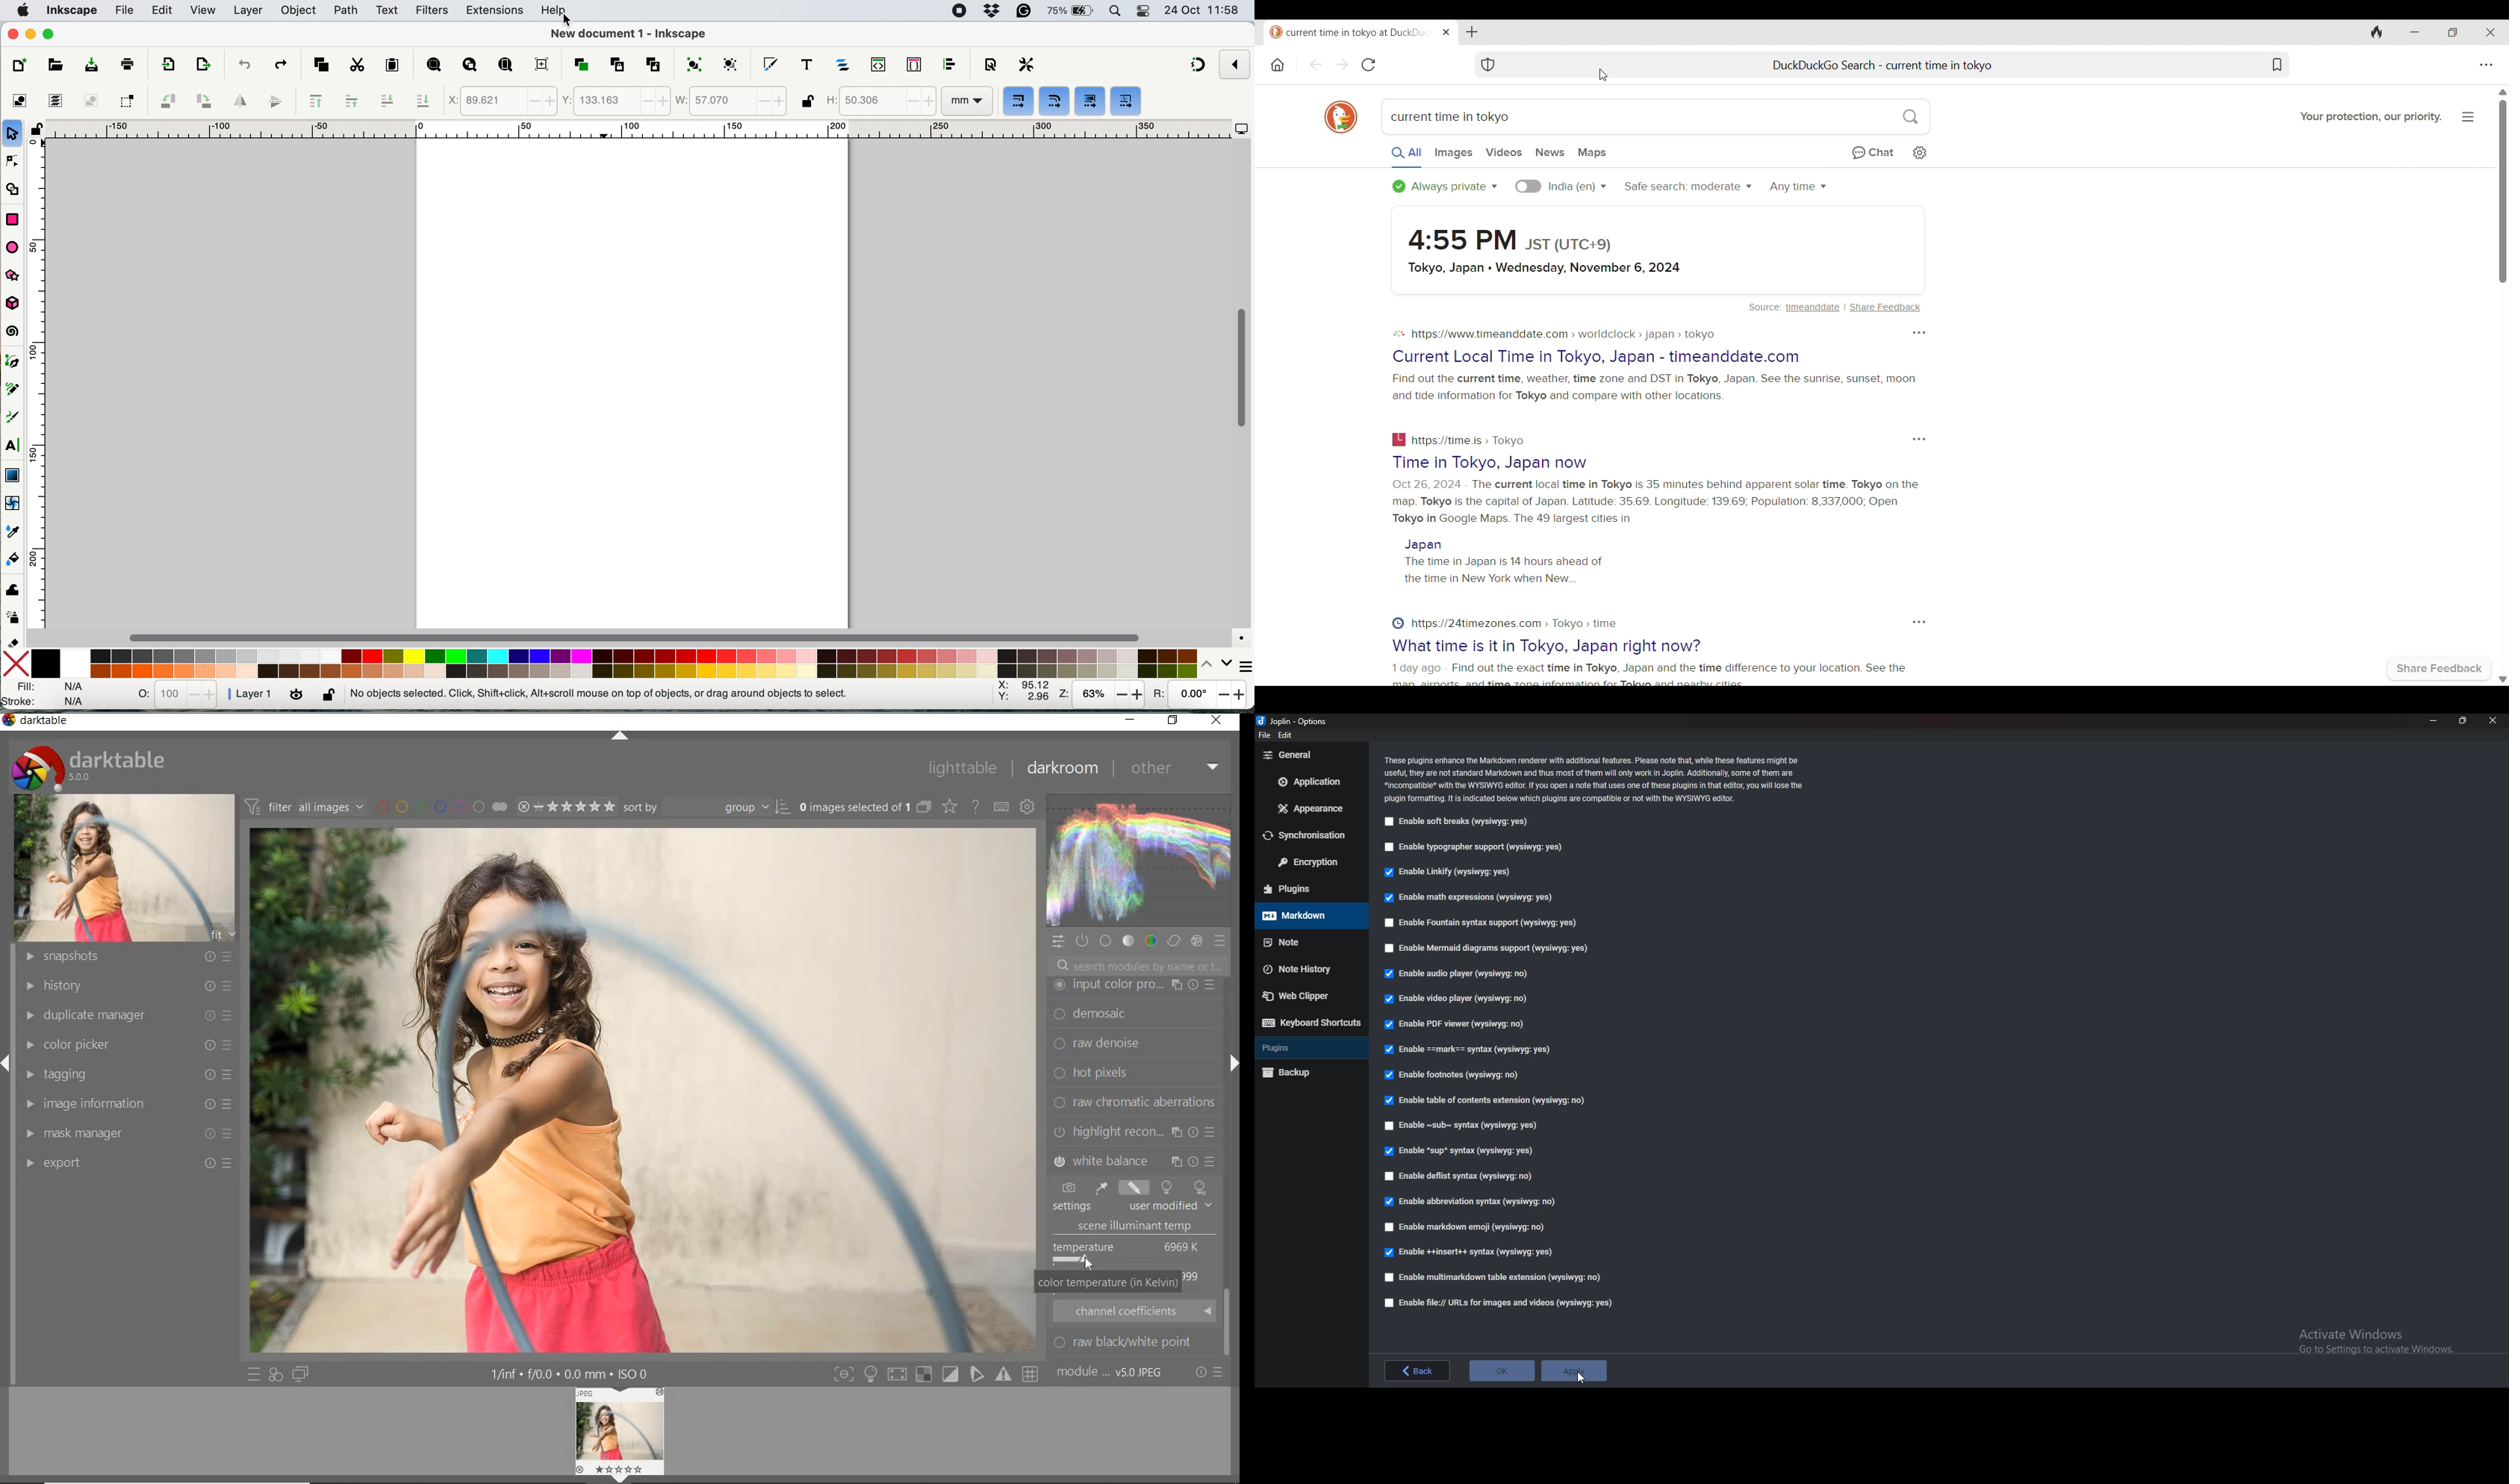 The height and width of the screenshot is (1484, 2520). Describe the element at coordinates (619, 739) in the screenshot. I see `expand / collapse` at that location.